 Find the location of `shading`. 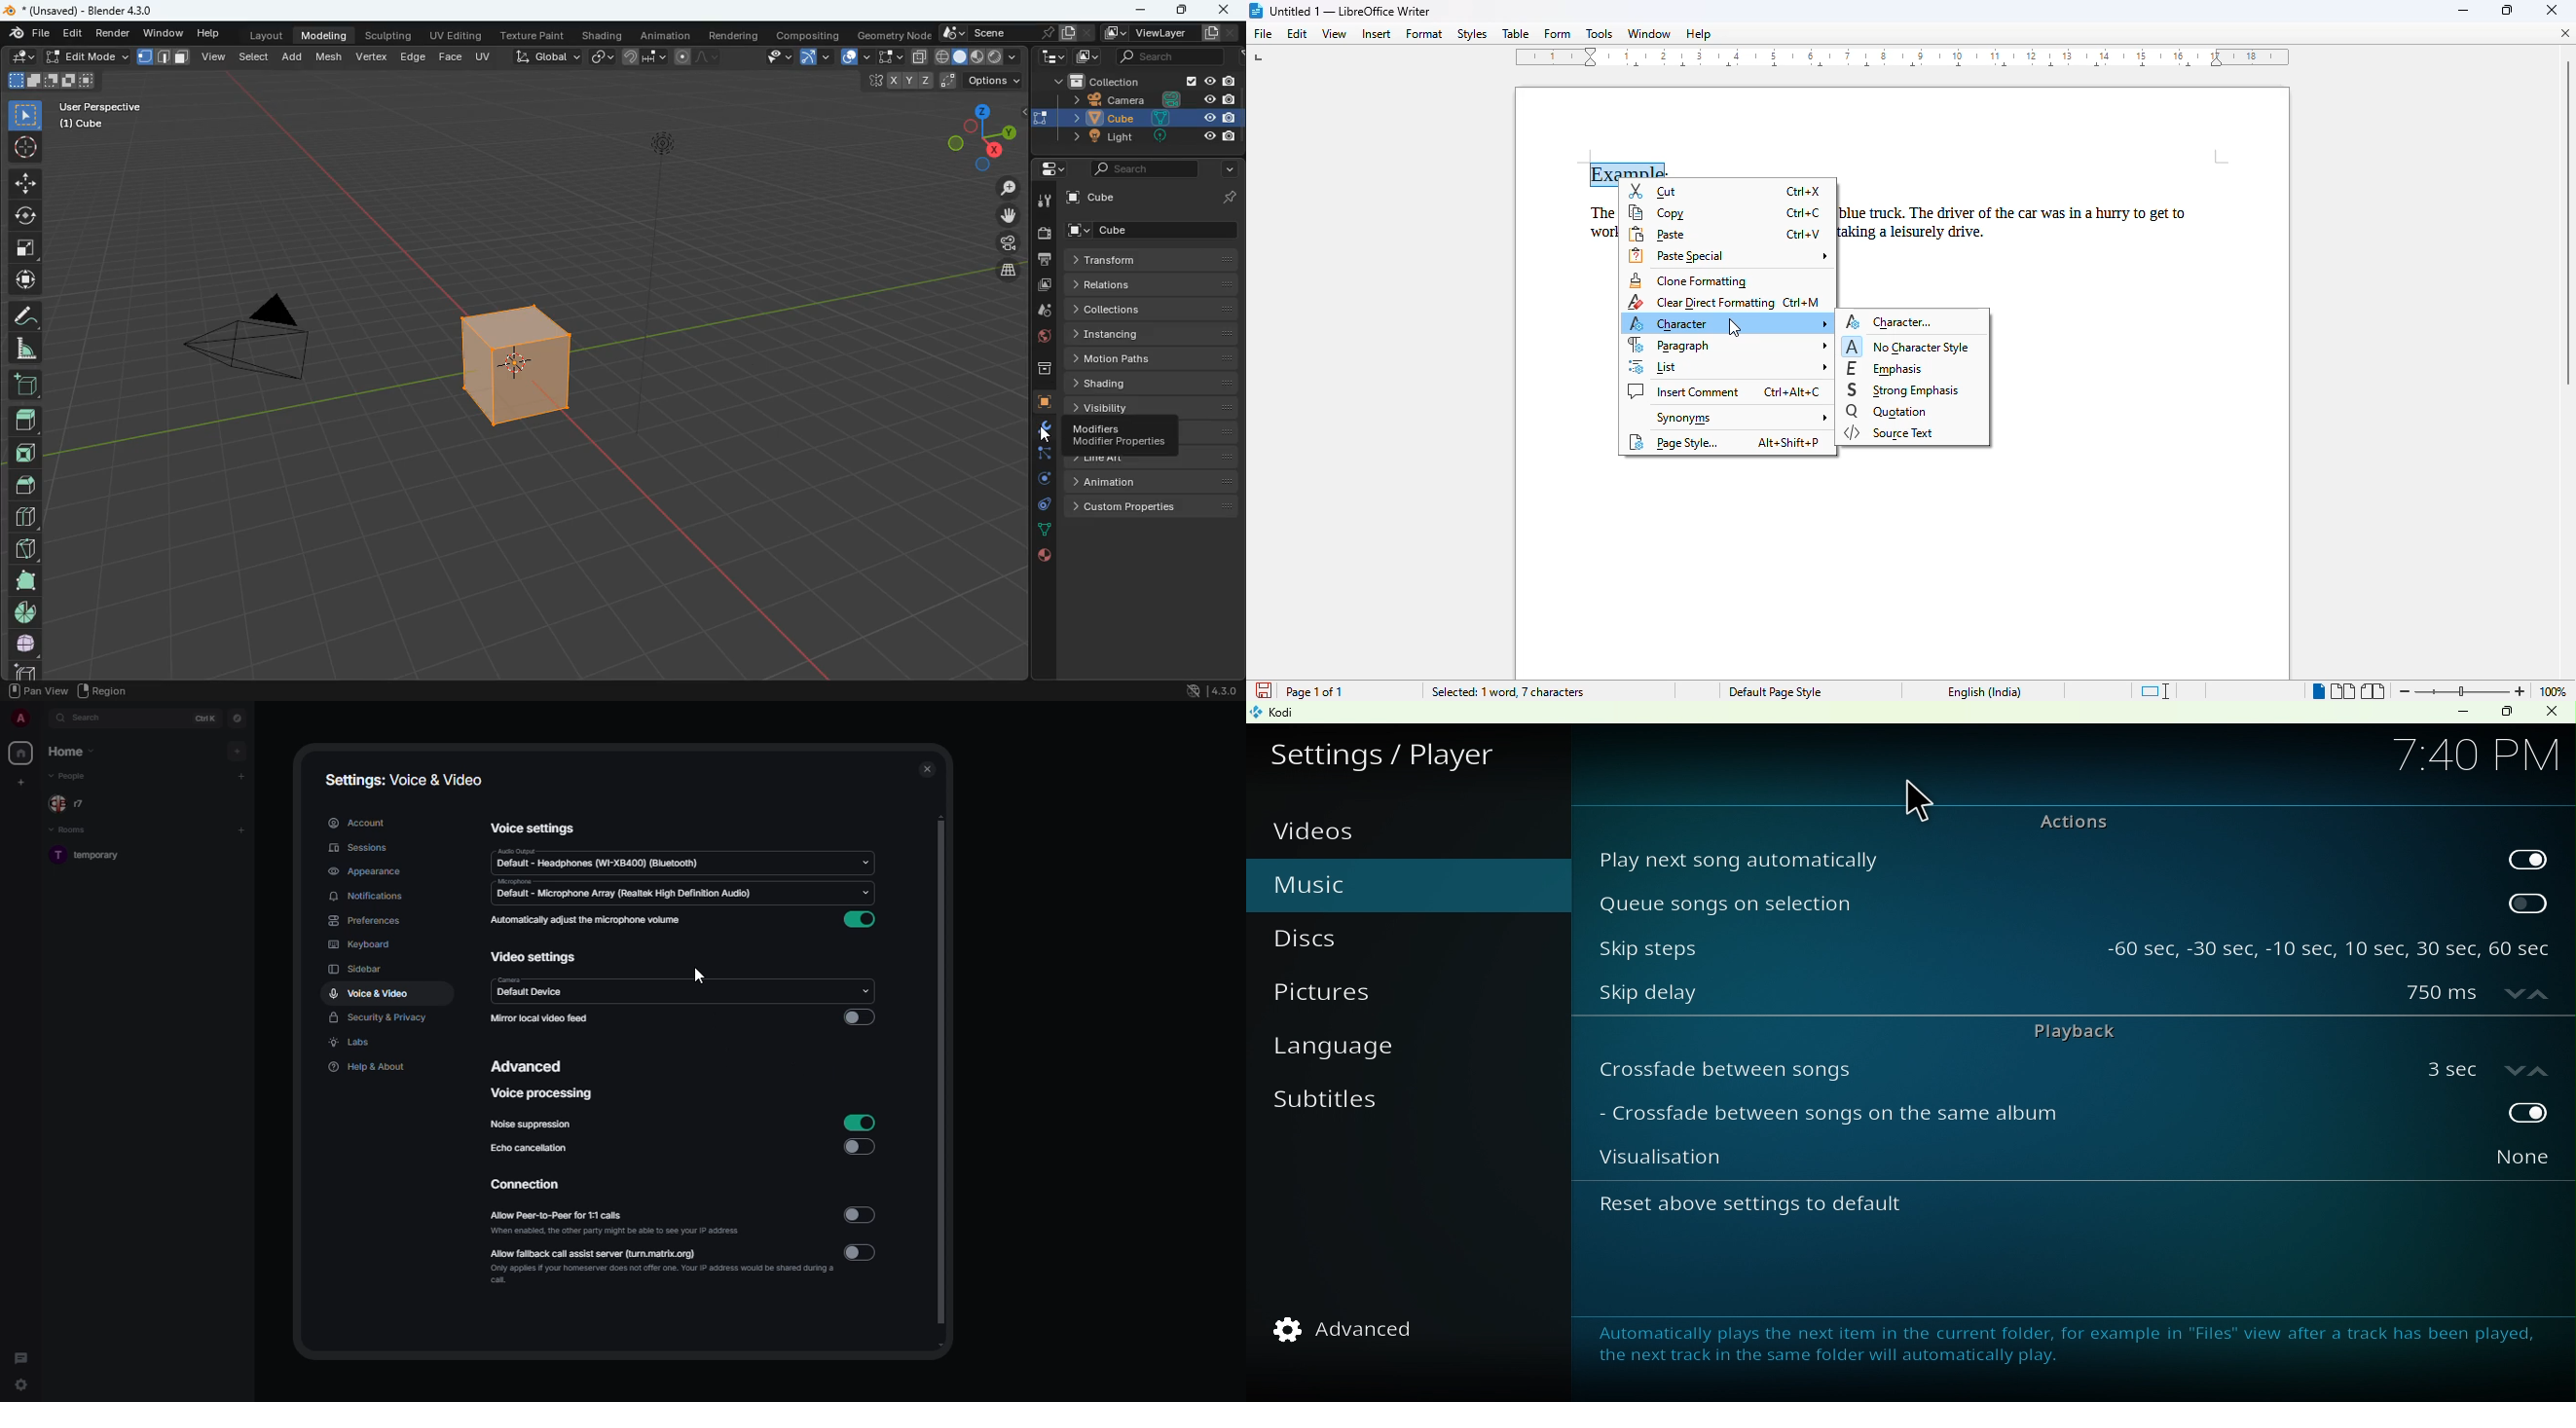

shading is located at coordinates (1154, 384).